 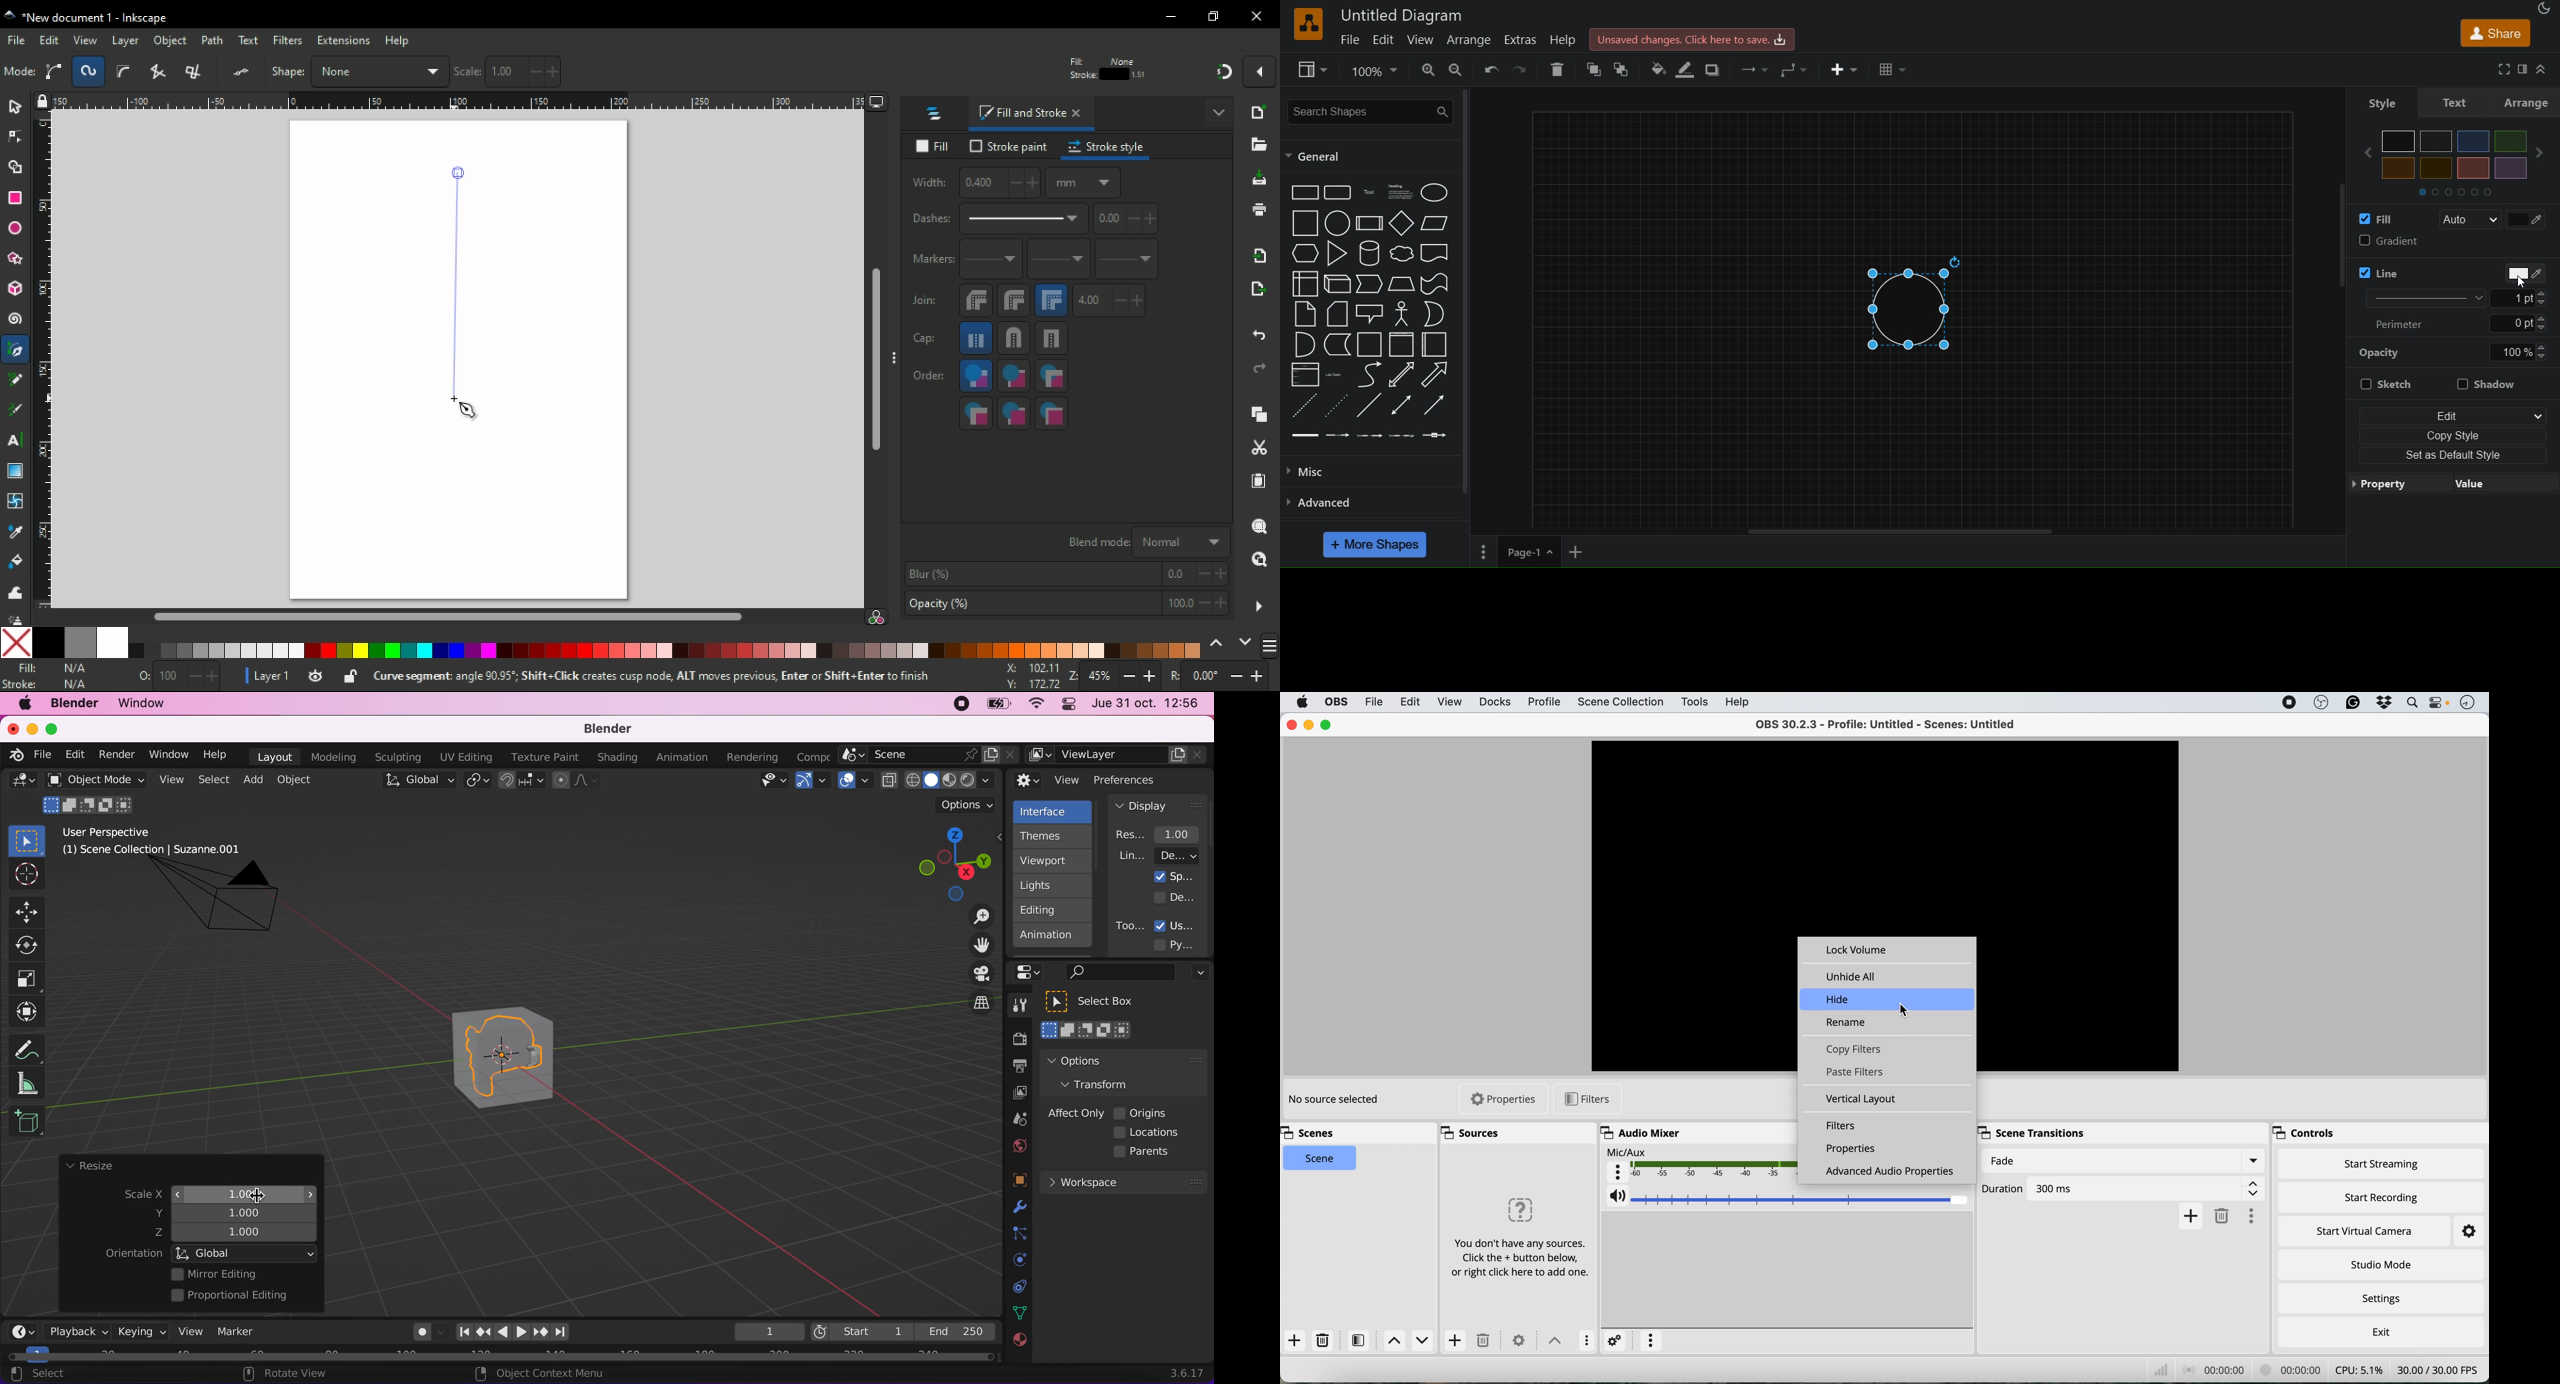 I want to click on stroke style, so click(x=1107, y=147).